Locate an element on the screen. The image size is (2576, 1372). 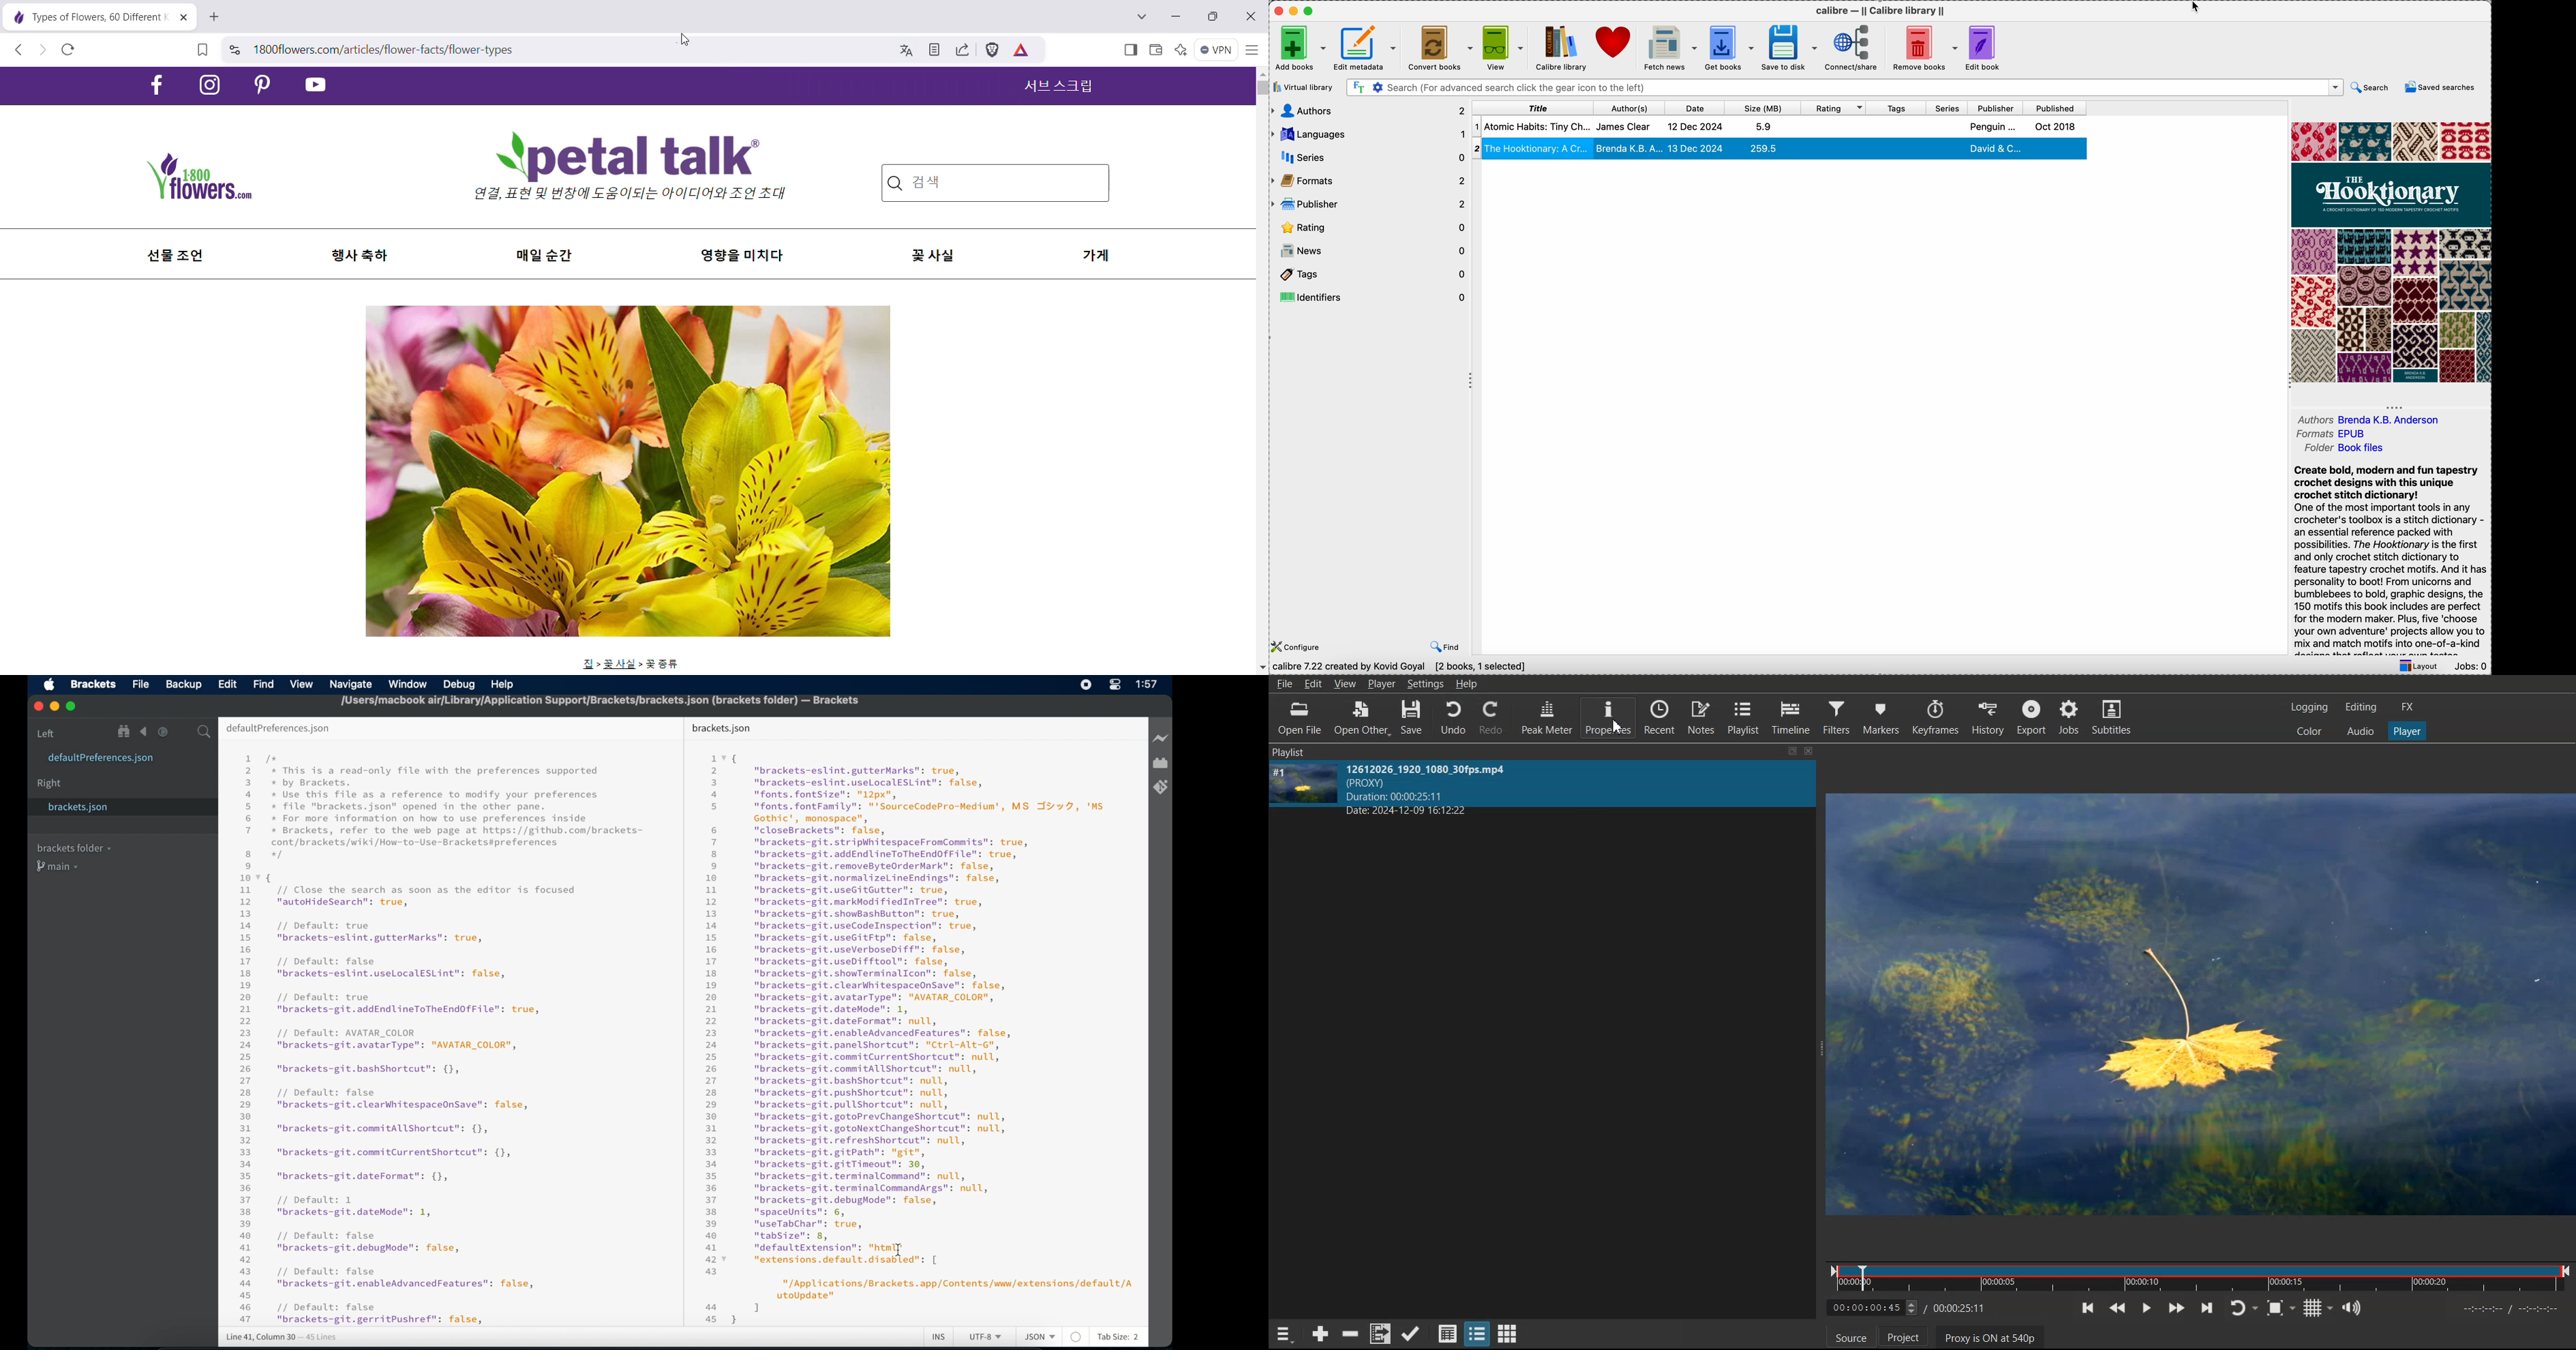
Save is located at coordinates (1412, 717).